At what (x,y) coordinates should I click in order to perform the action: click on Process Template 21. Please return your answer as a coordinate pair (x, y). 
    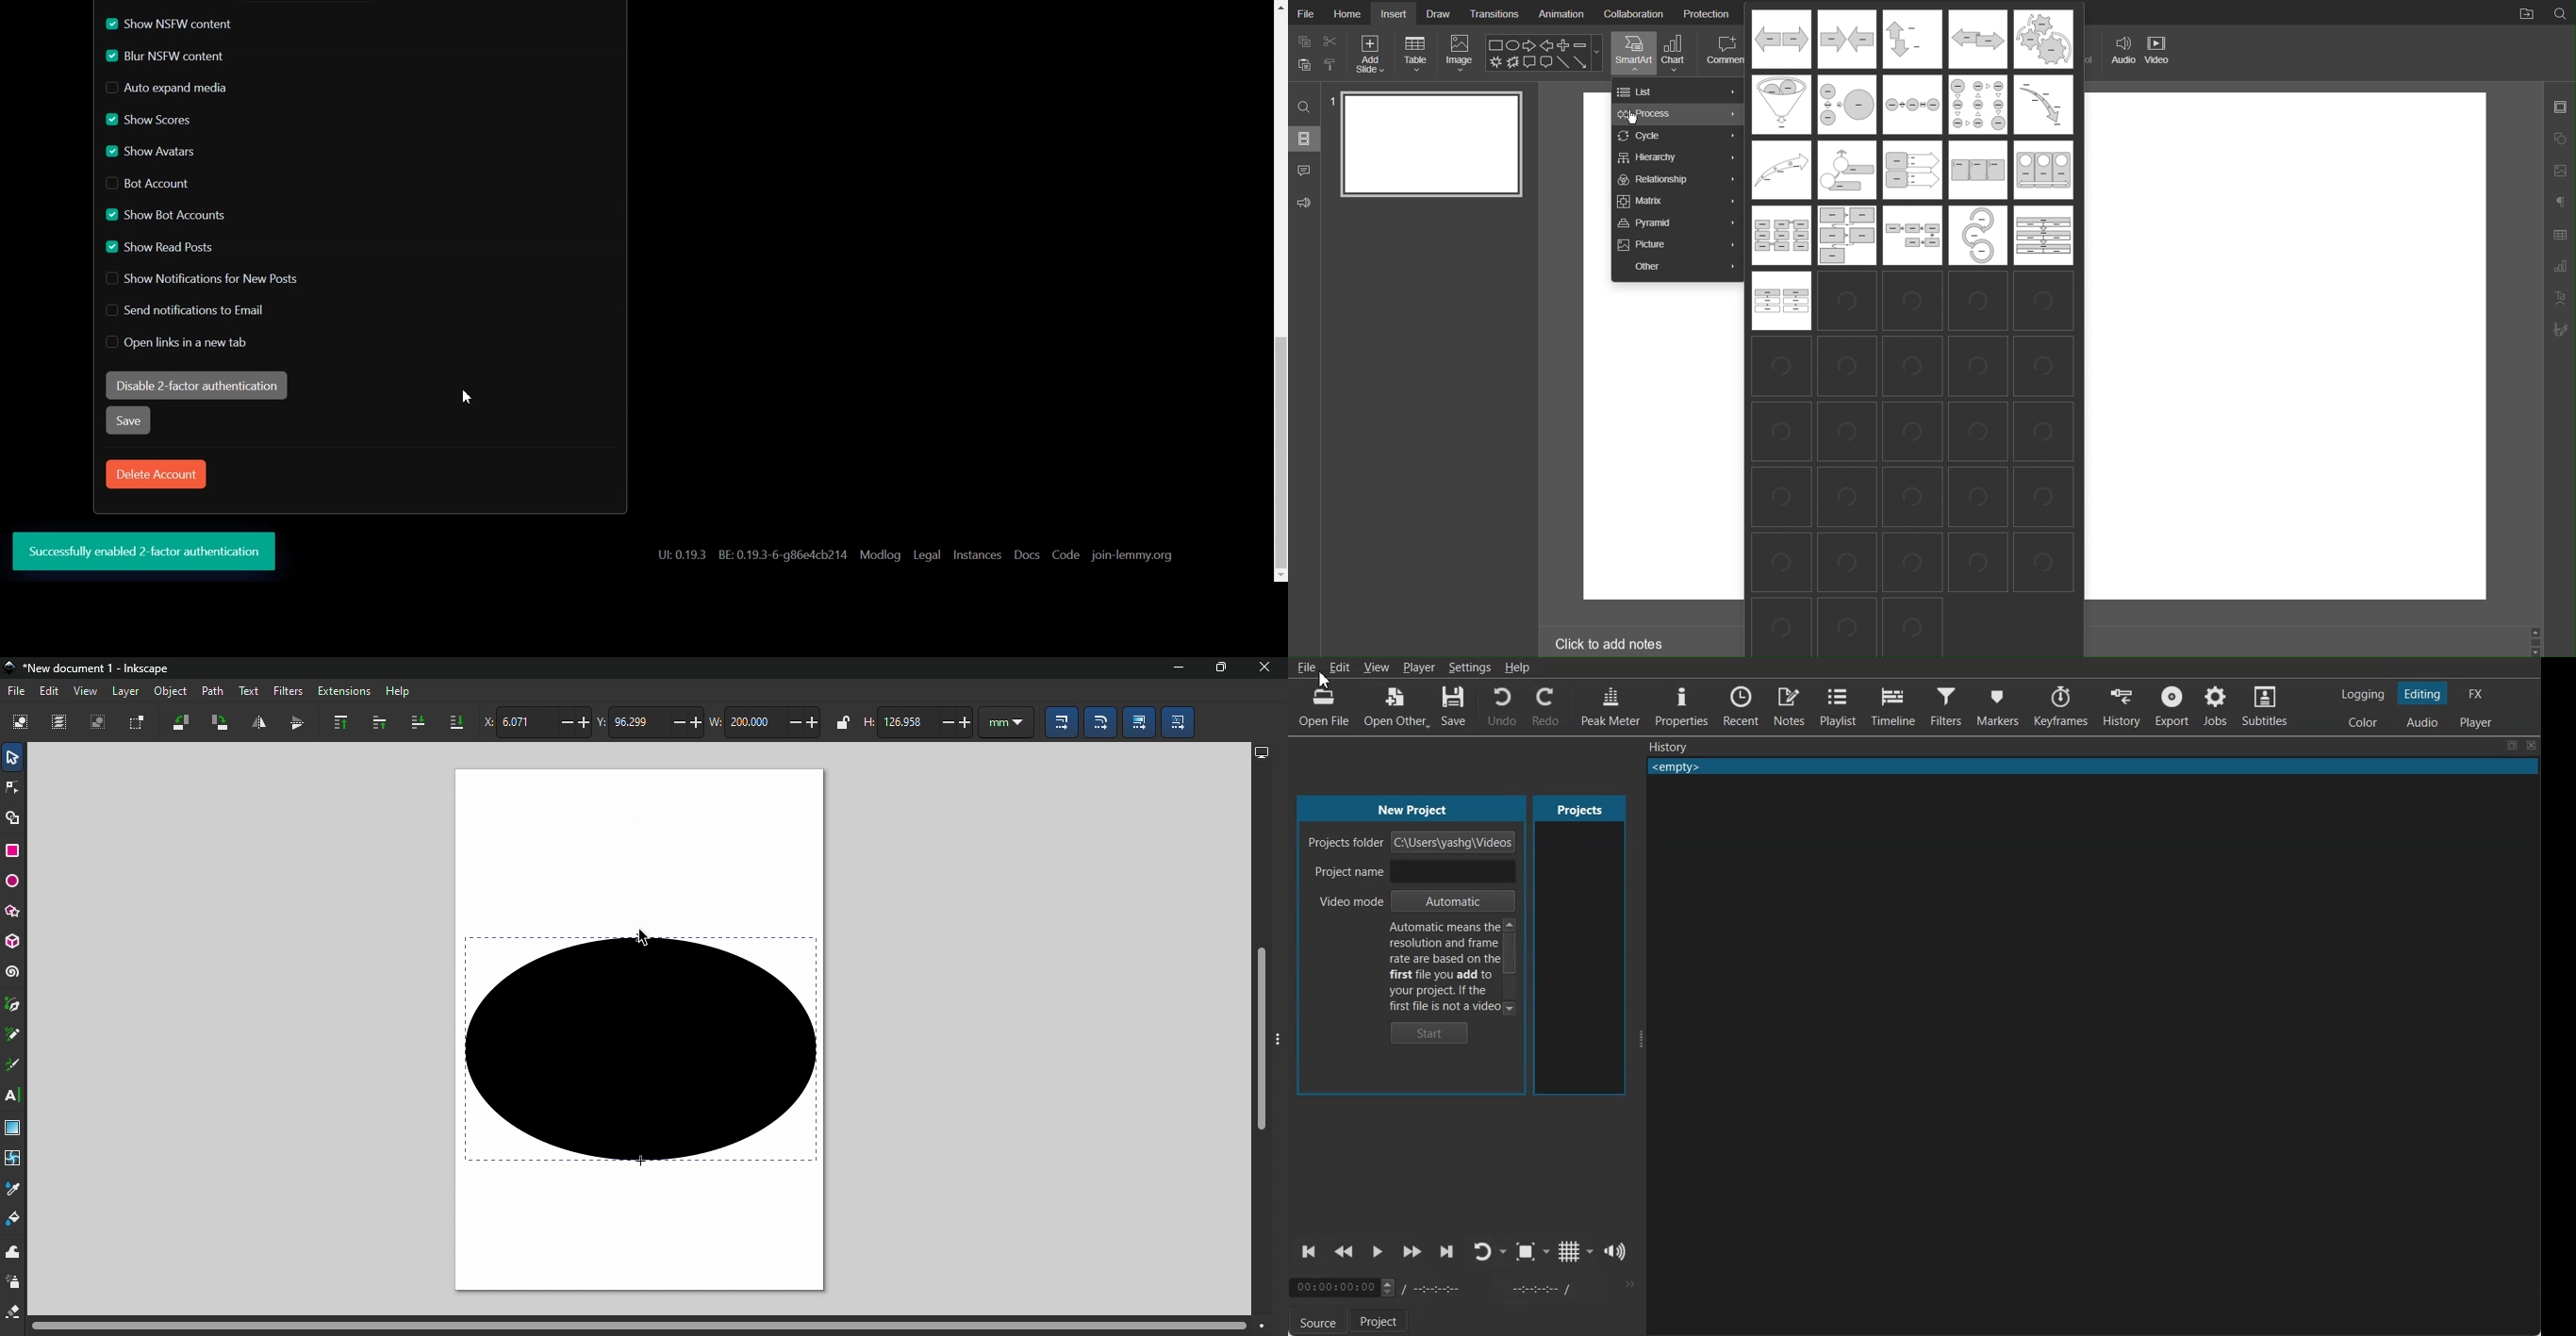
    Looking at the image, I should click on (1781, 302).